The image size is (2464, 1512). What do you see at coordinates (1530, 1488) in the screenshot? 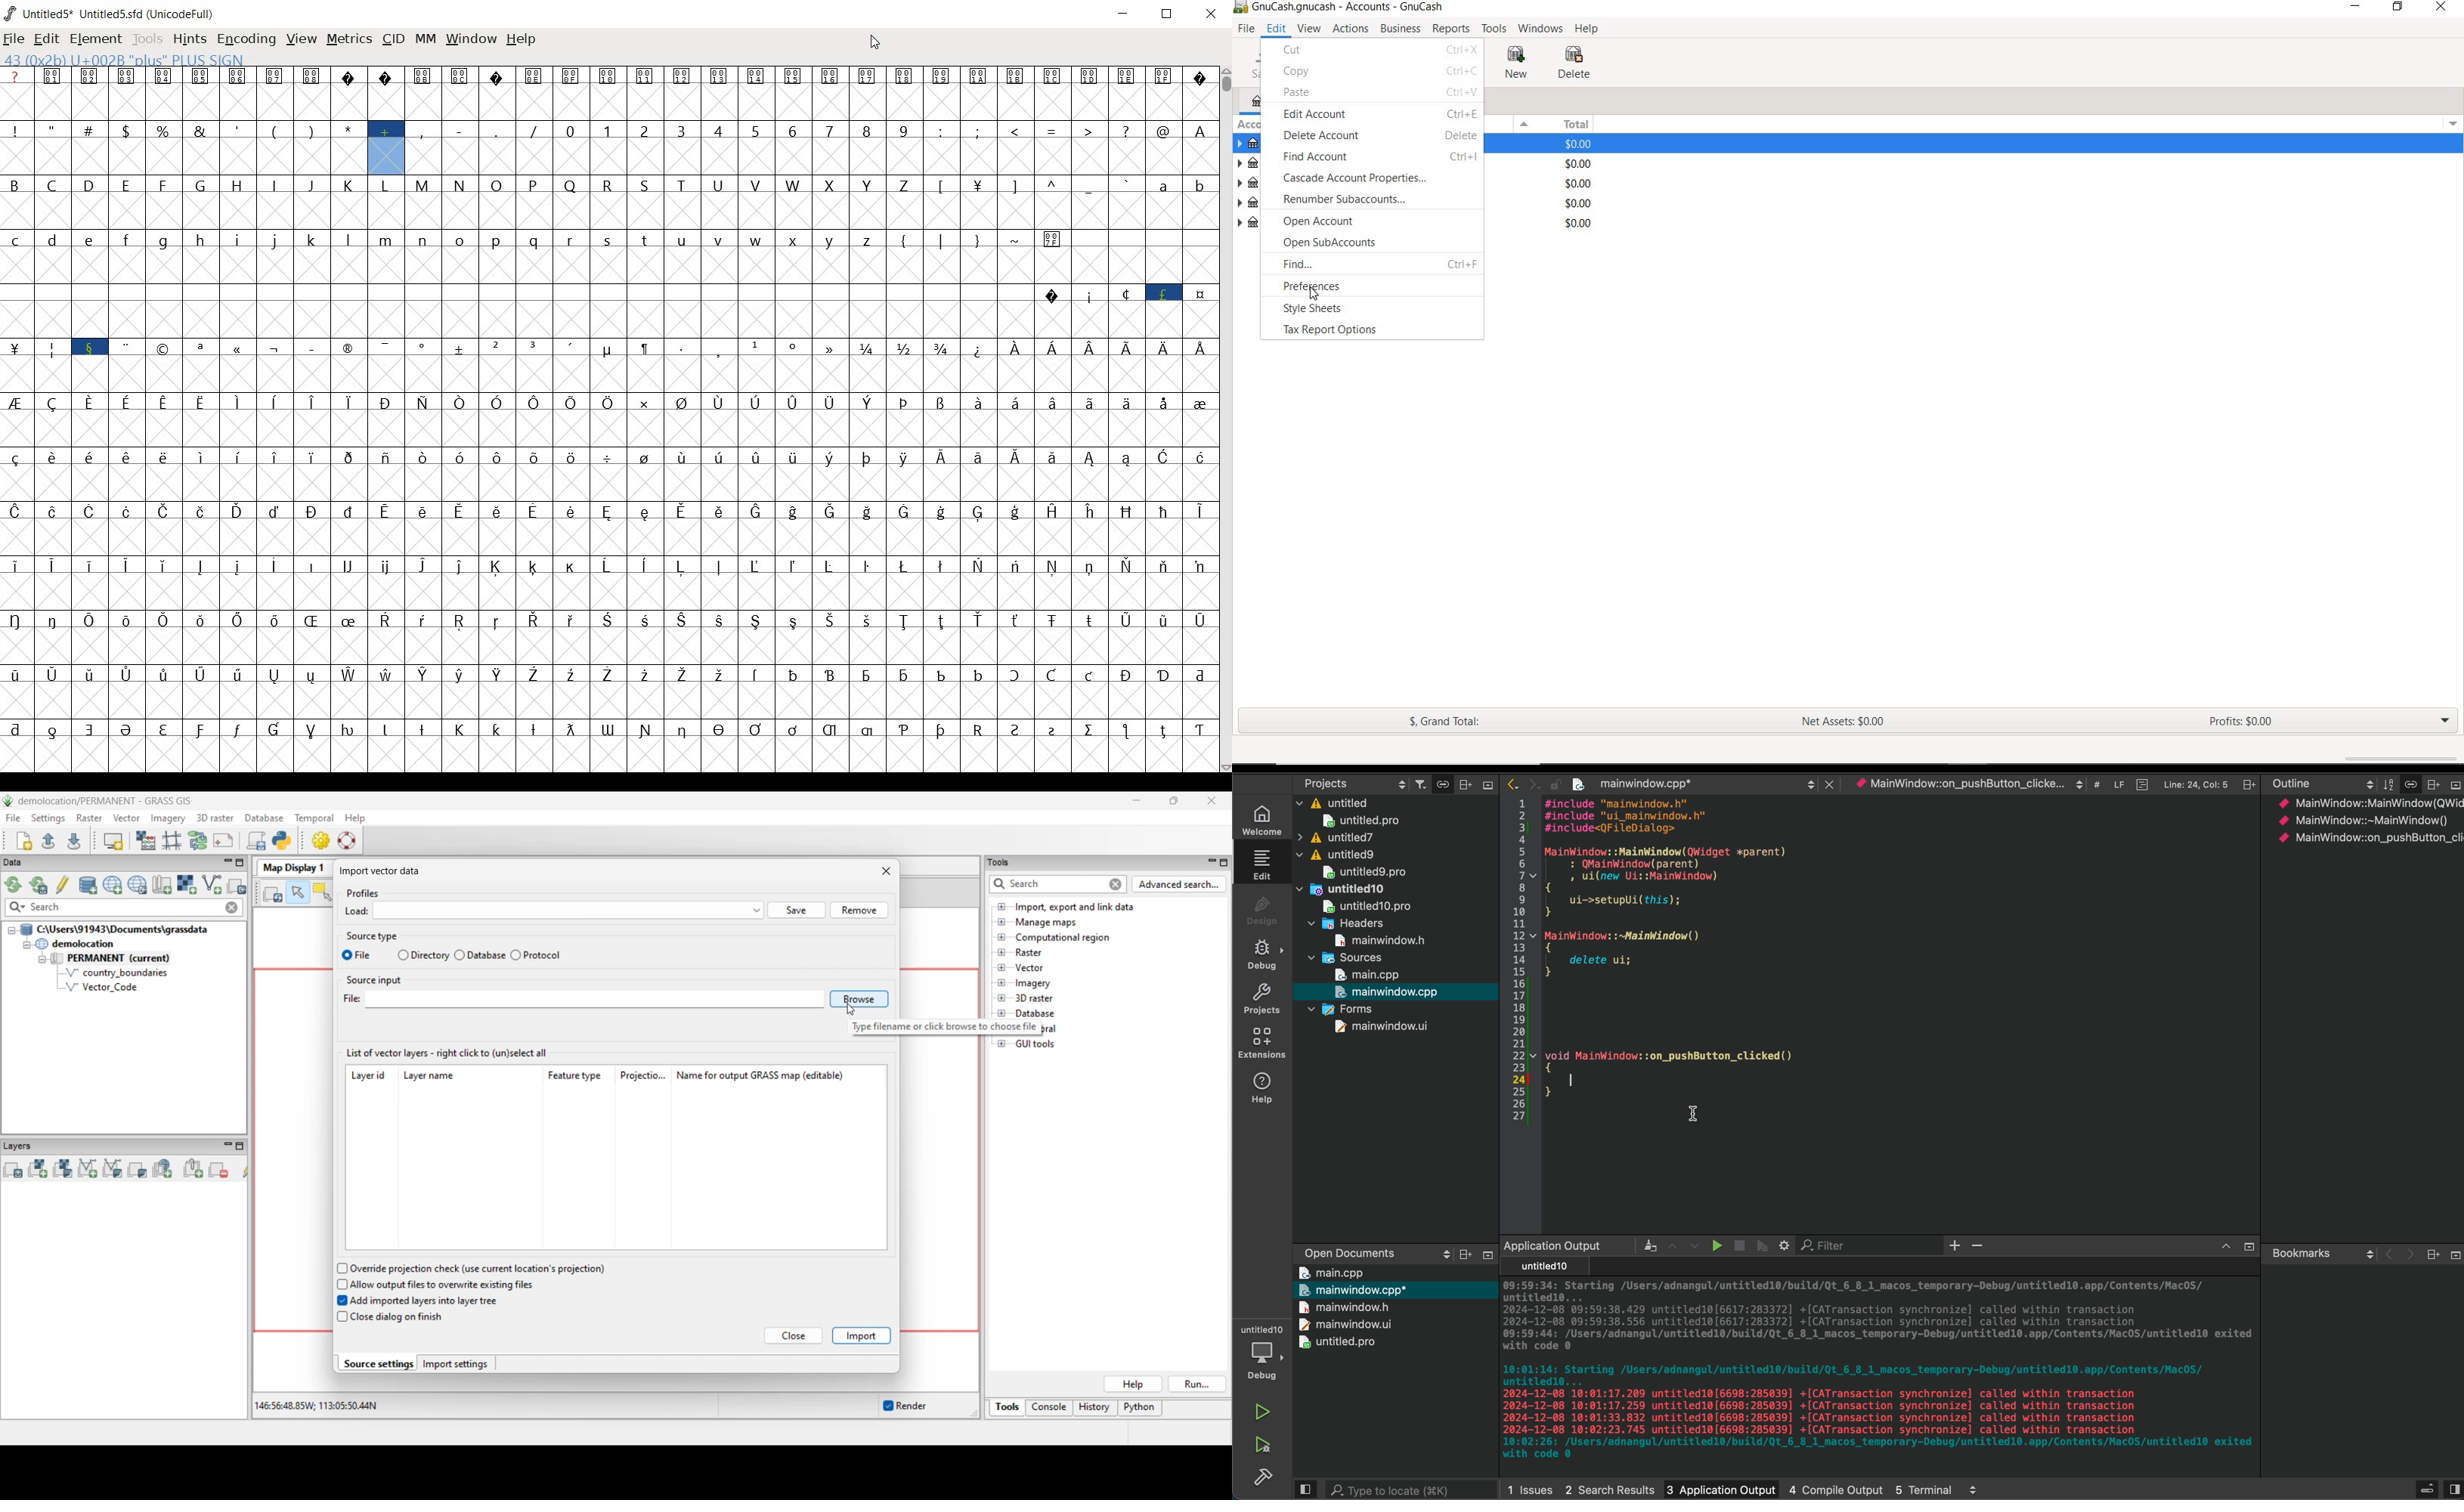
I see `1 issues` at bounding box center [1530, 1488].